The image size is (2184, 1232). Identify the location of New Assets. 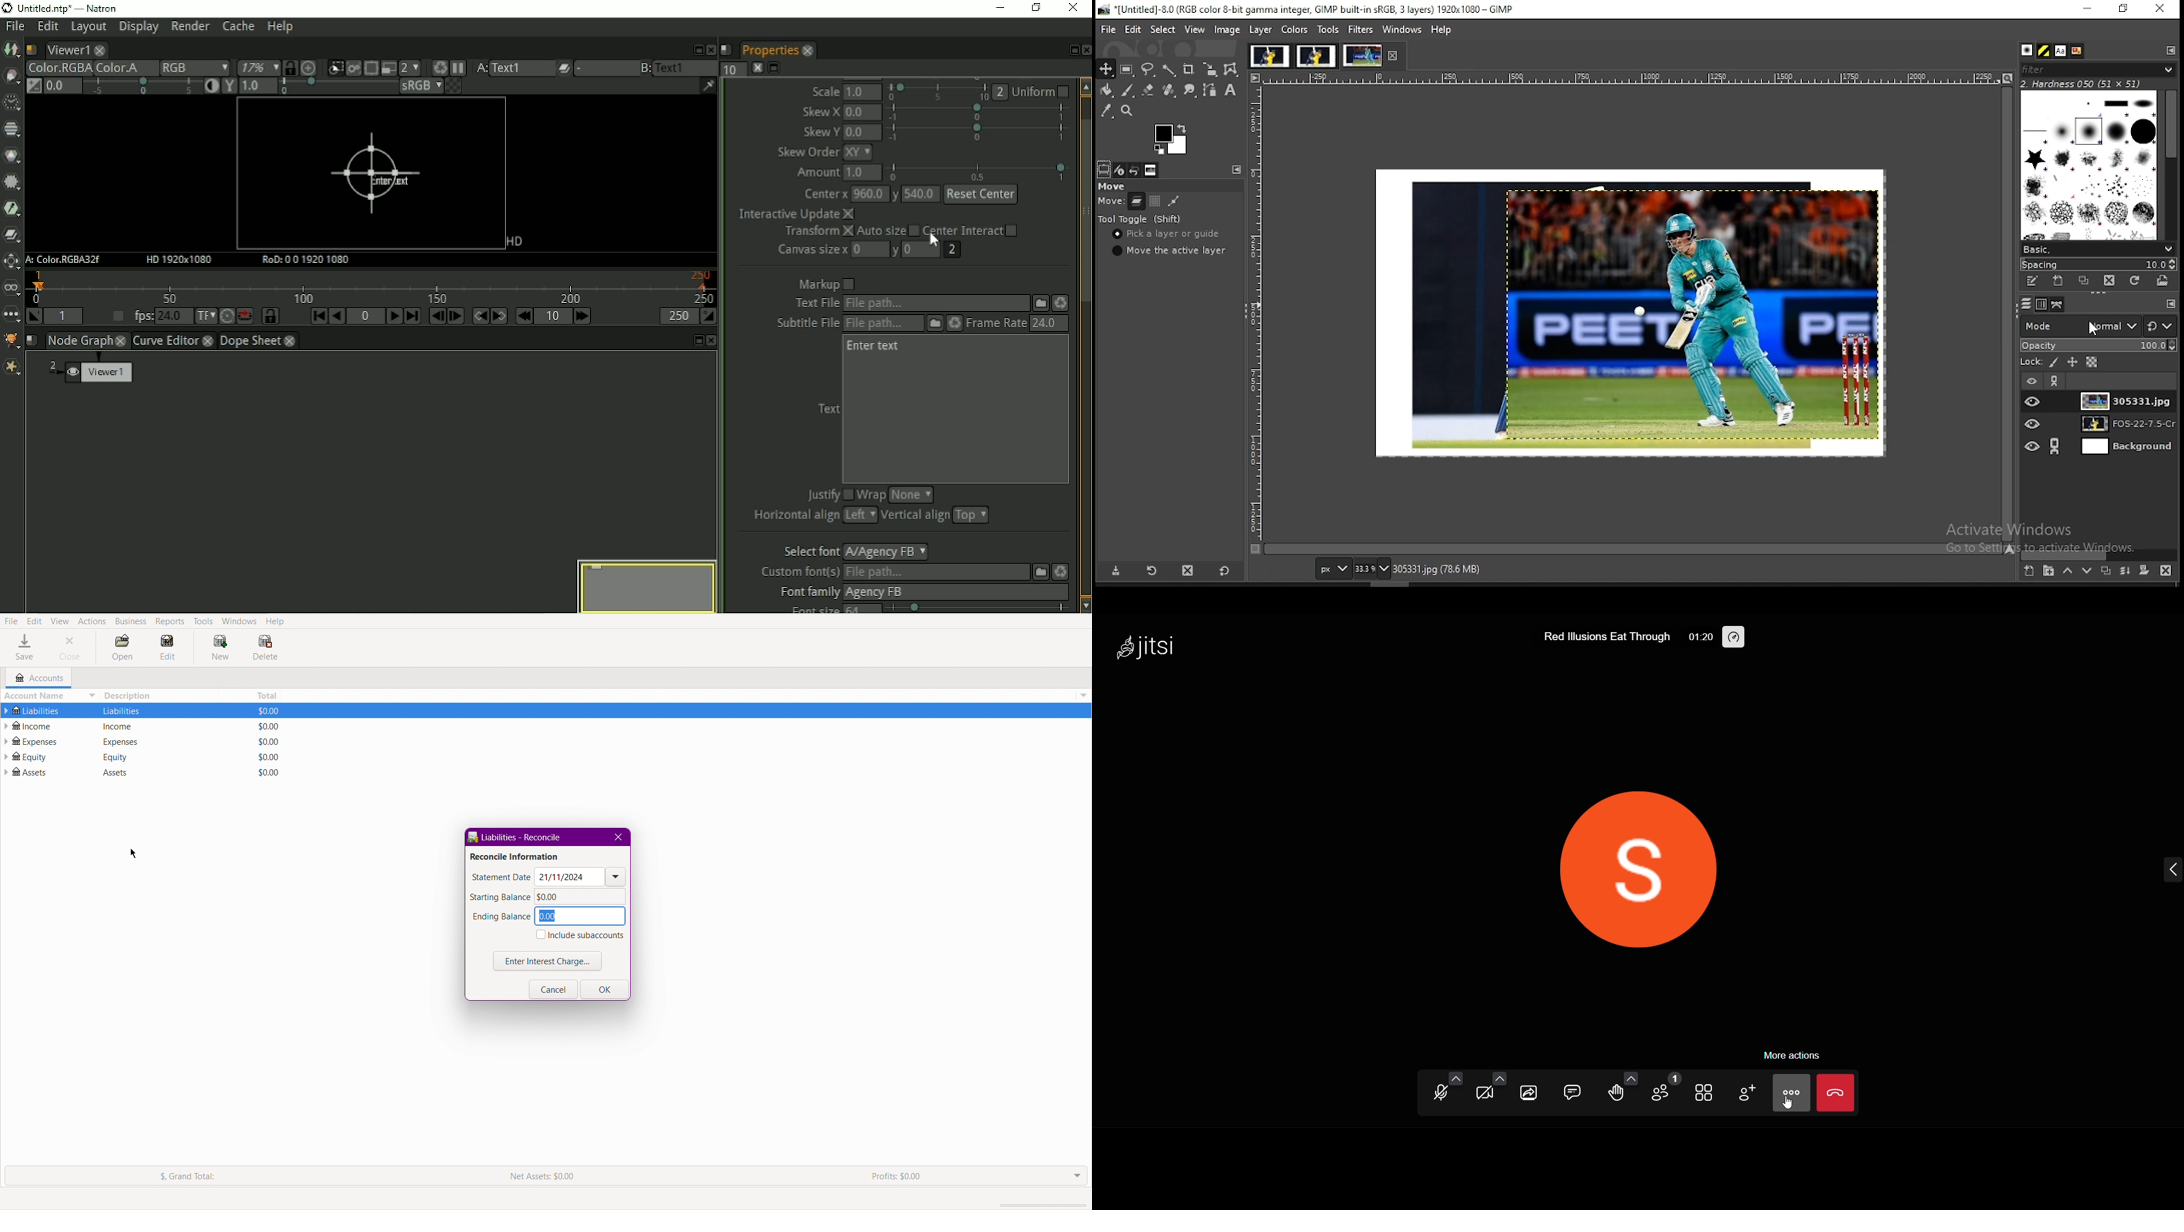
(544, 1175).